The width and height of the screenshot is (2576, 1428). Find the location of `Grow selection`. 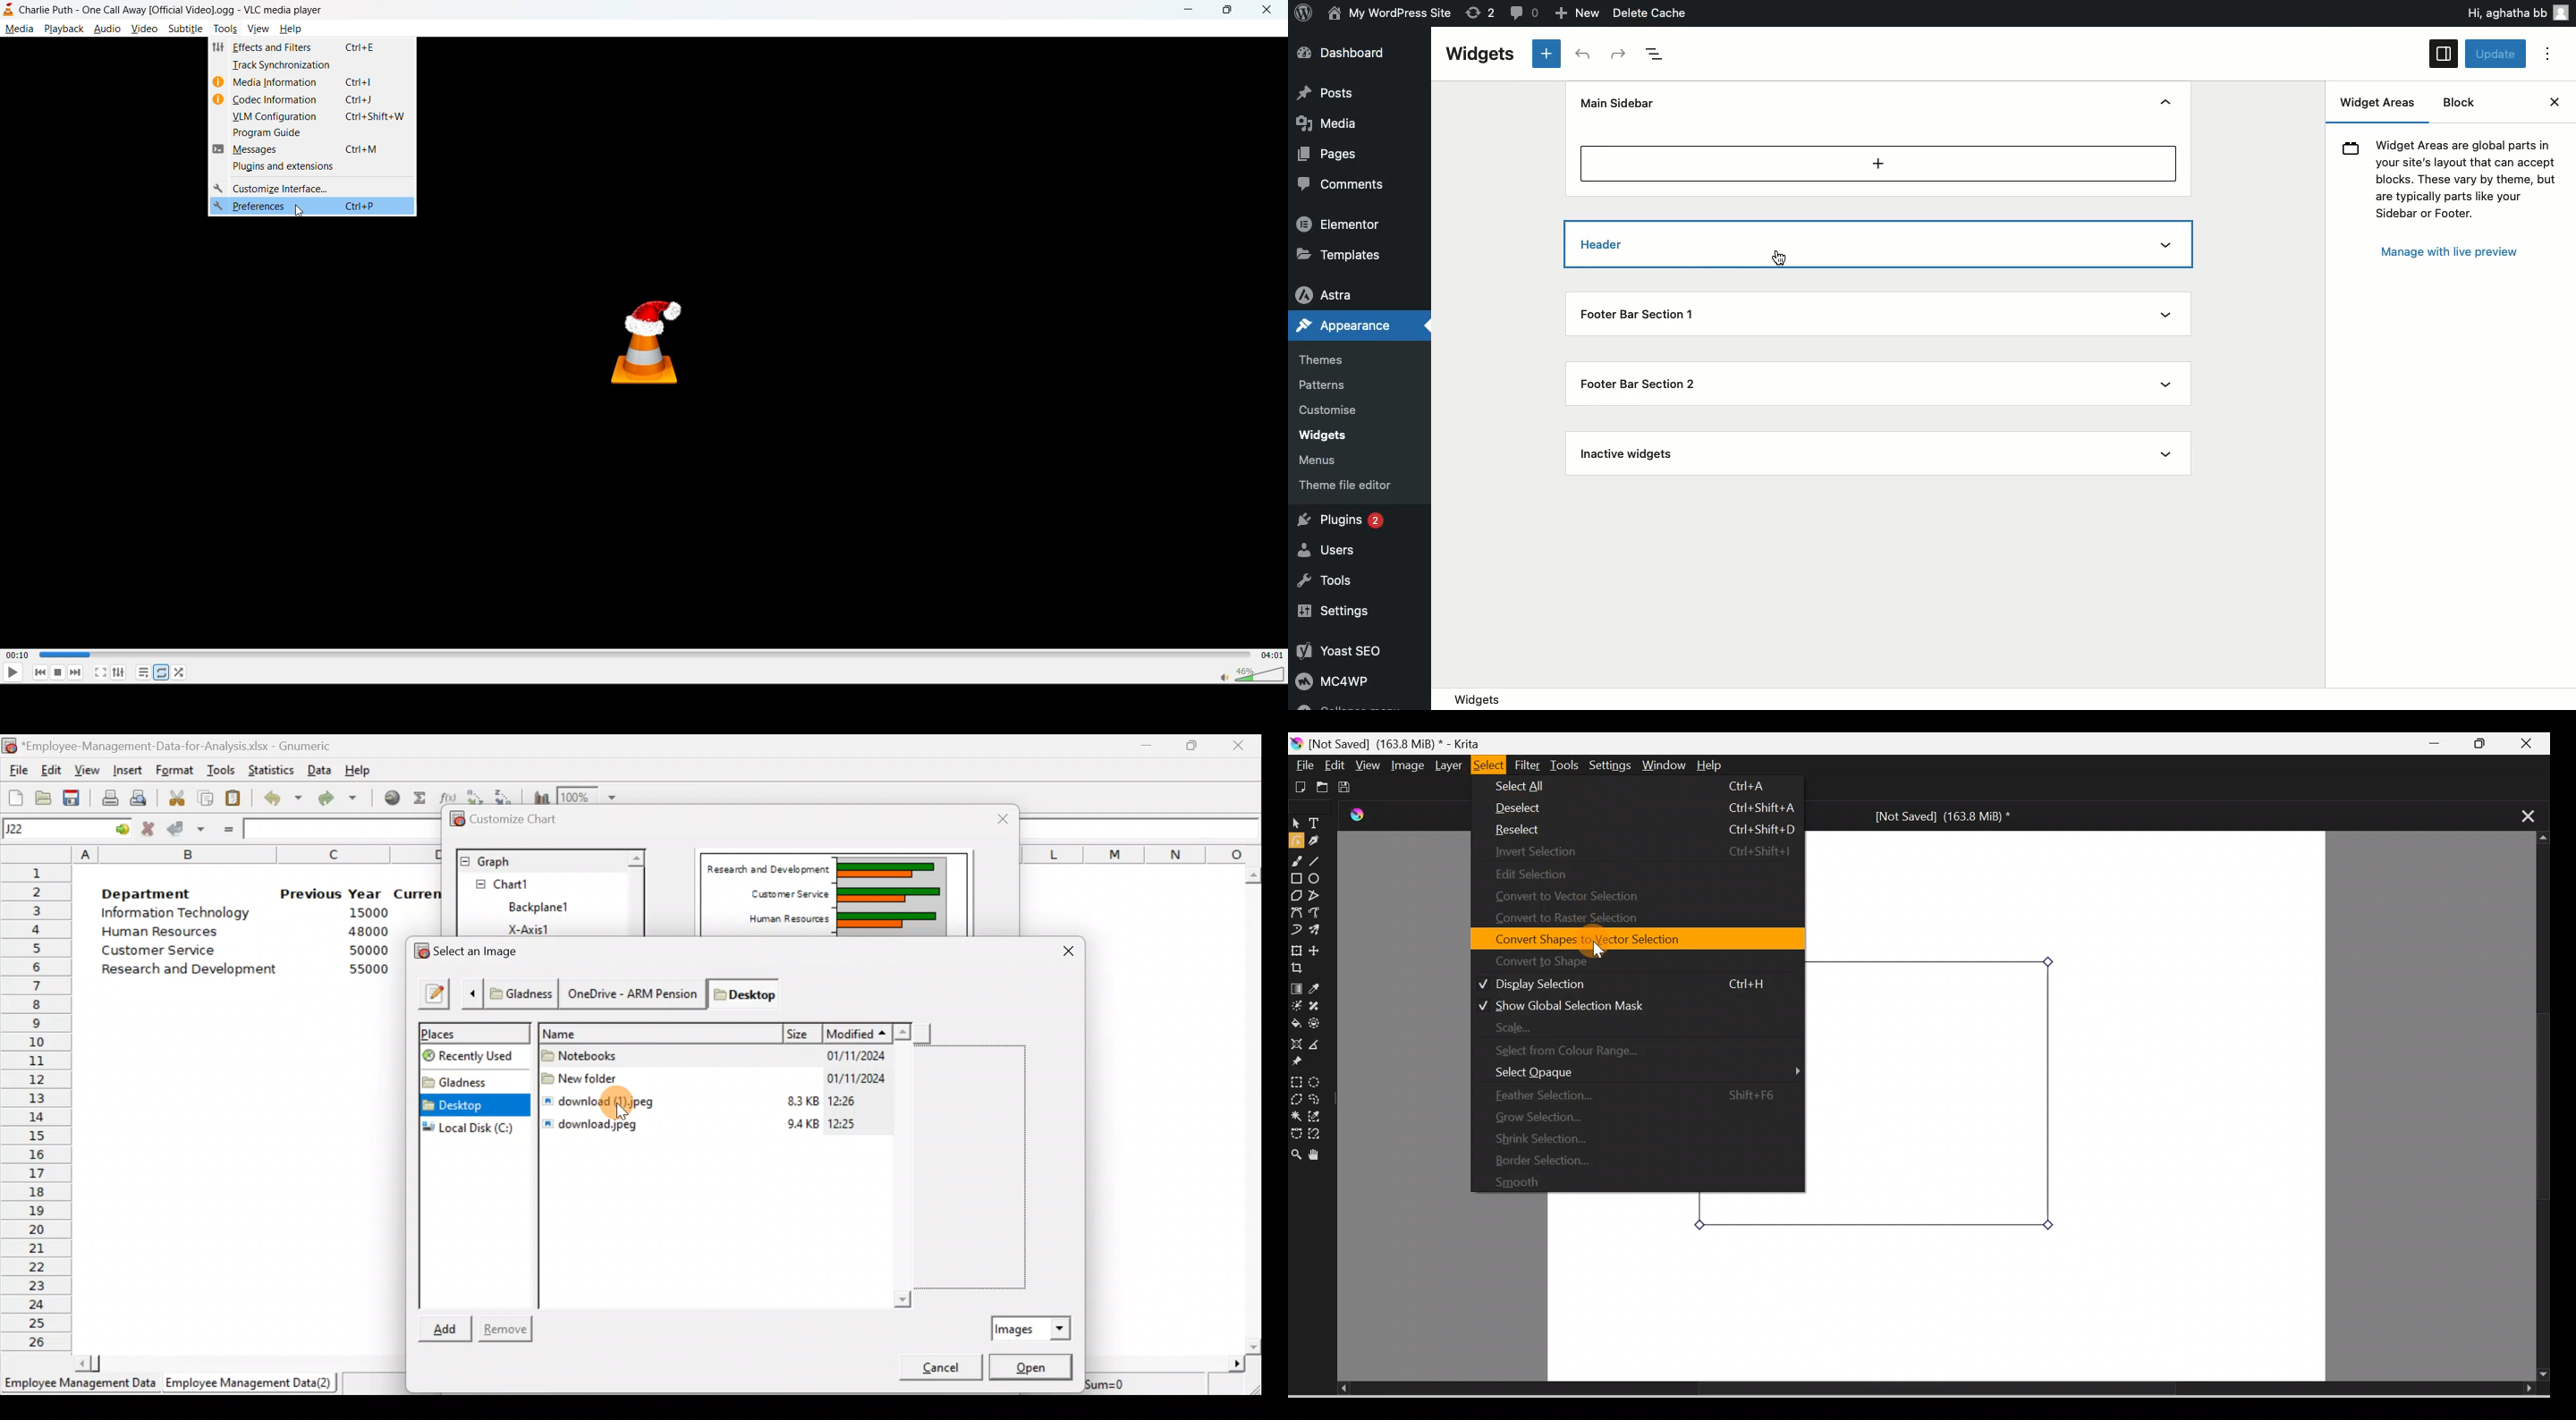

Grow selection is located at coordinates (1638, 1113).